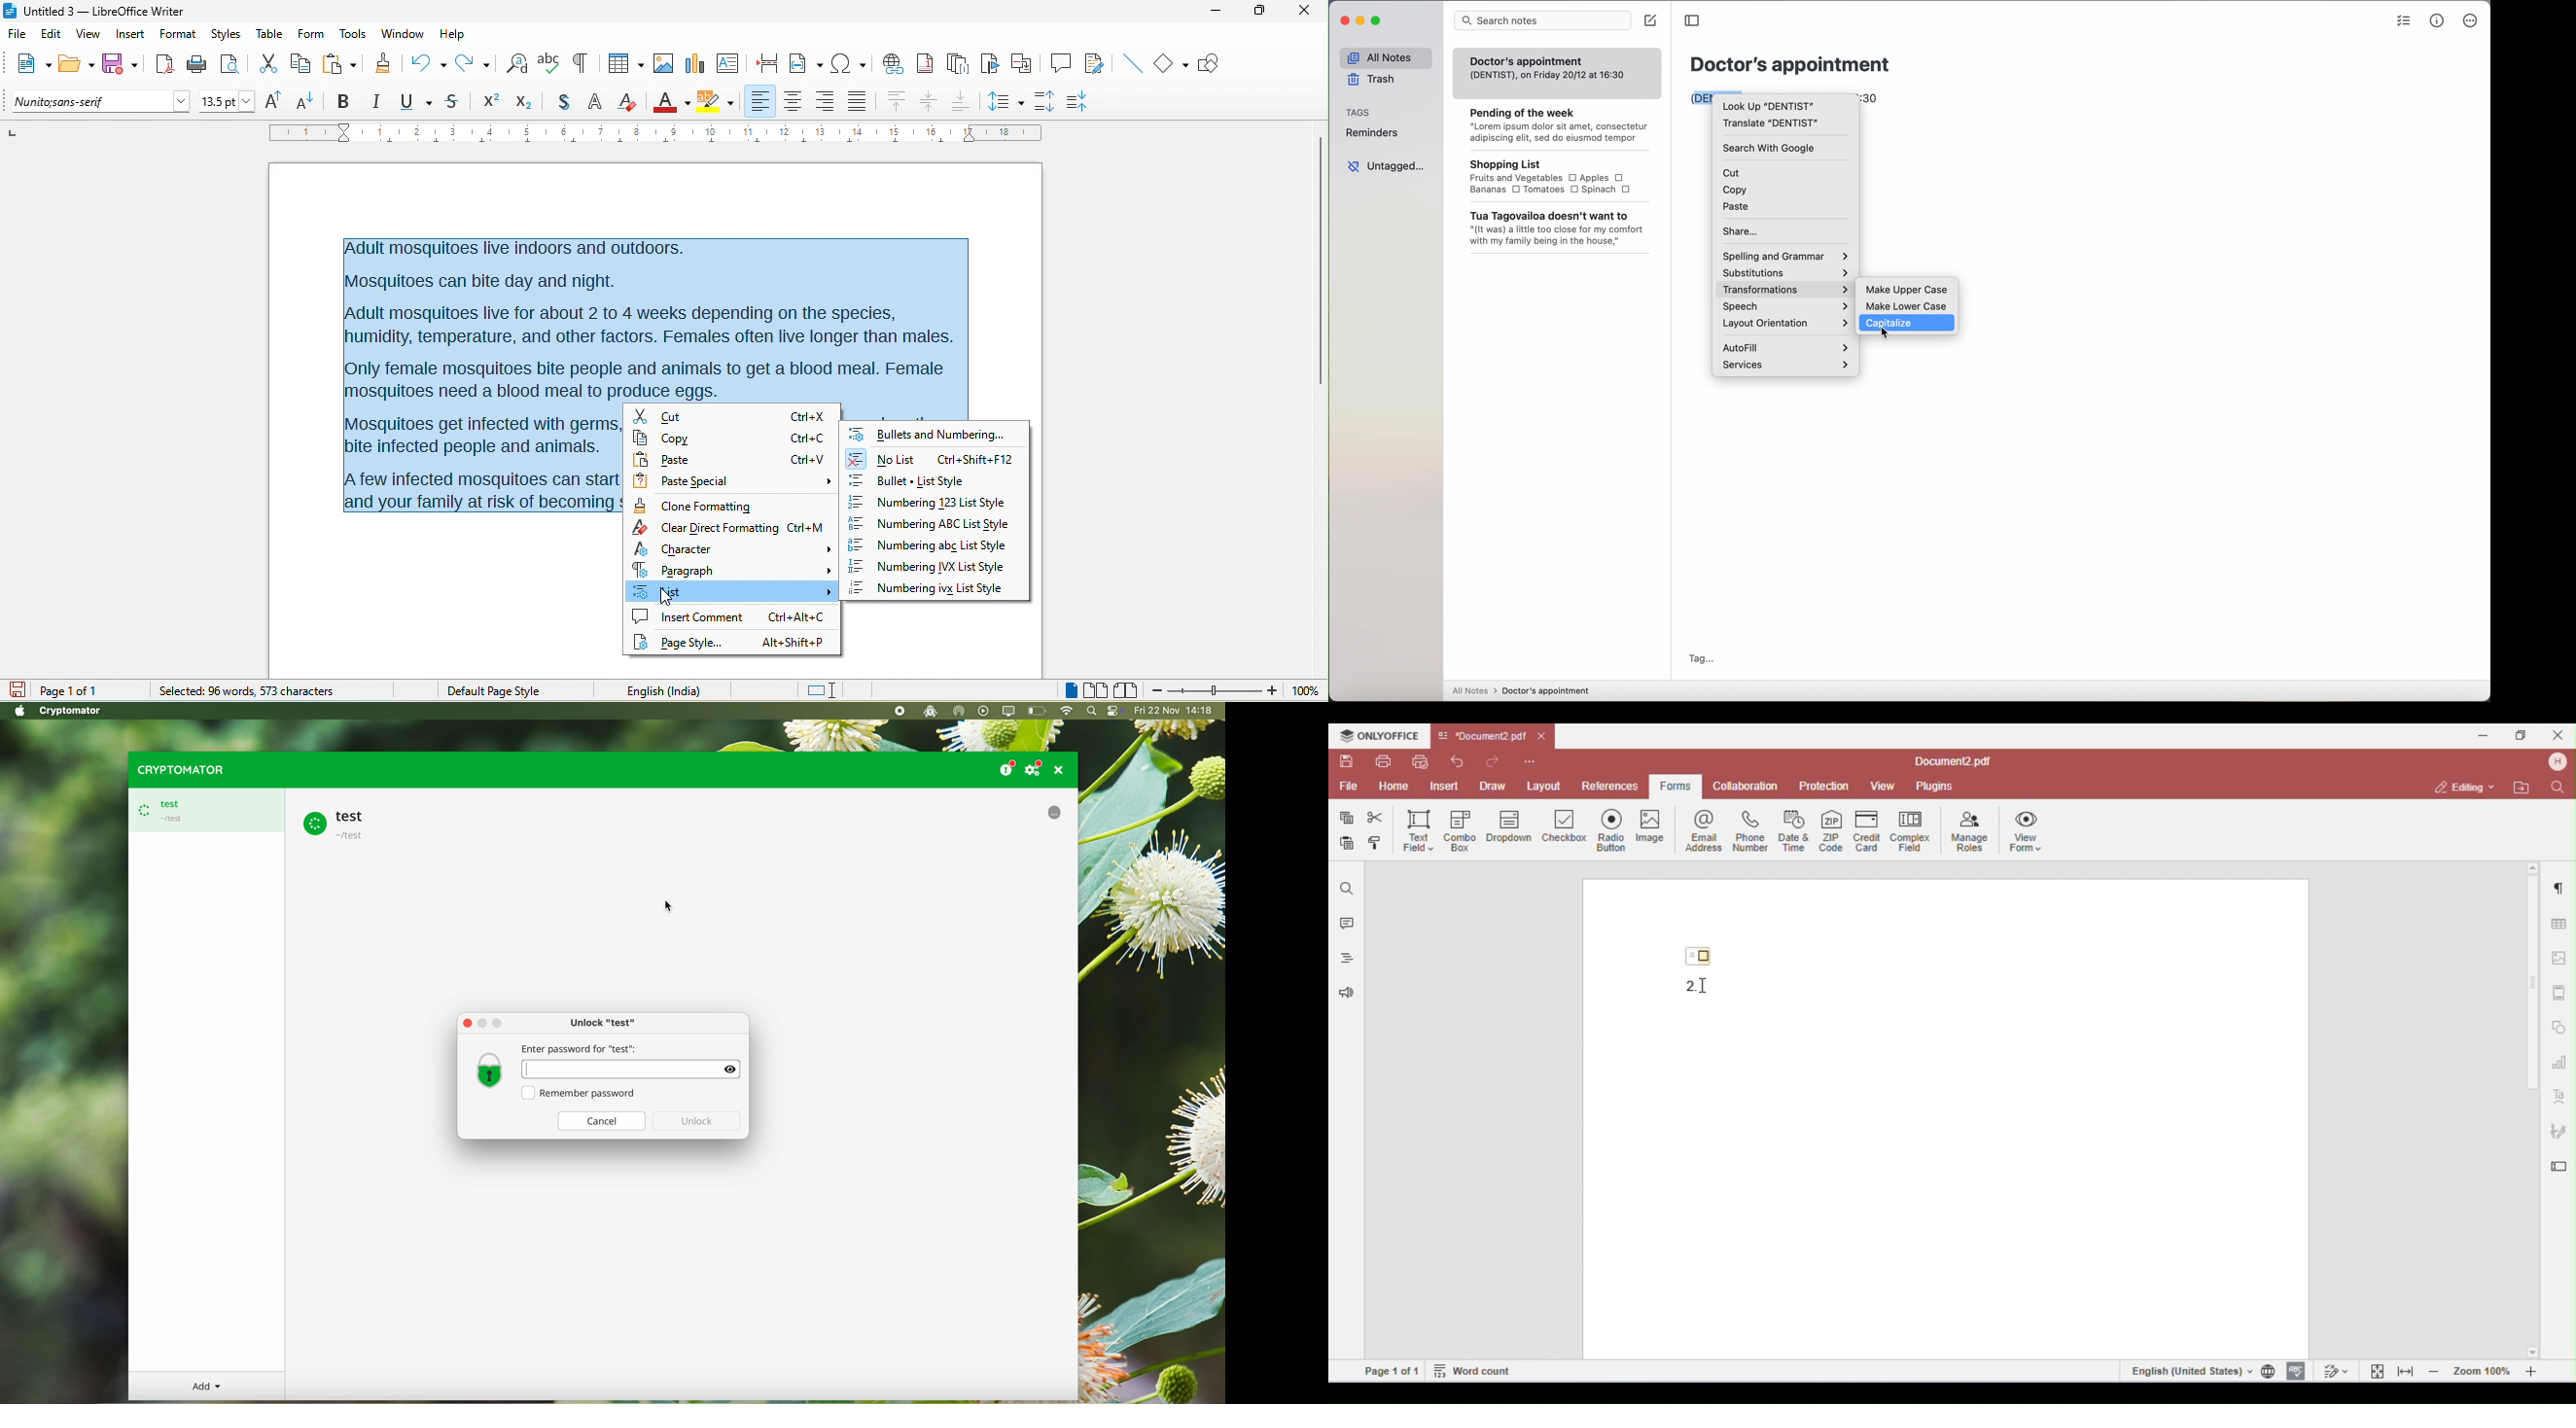 Image resolution: width=2576 pixels, height=1428 pixels. What do you see at coordinates (1062, 64) in the screenshot?
I see `comment` at bounding box center [1062, 64].